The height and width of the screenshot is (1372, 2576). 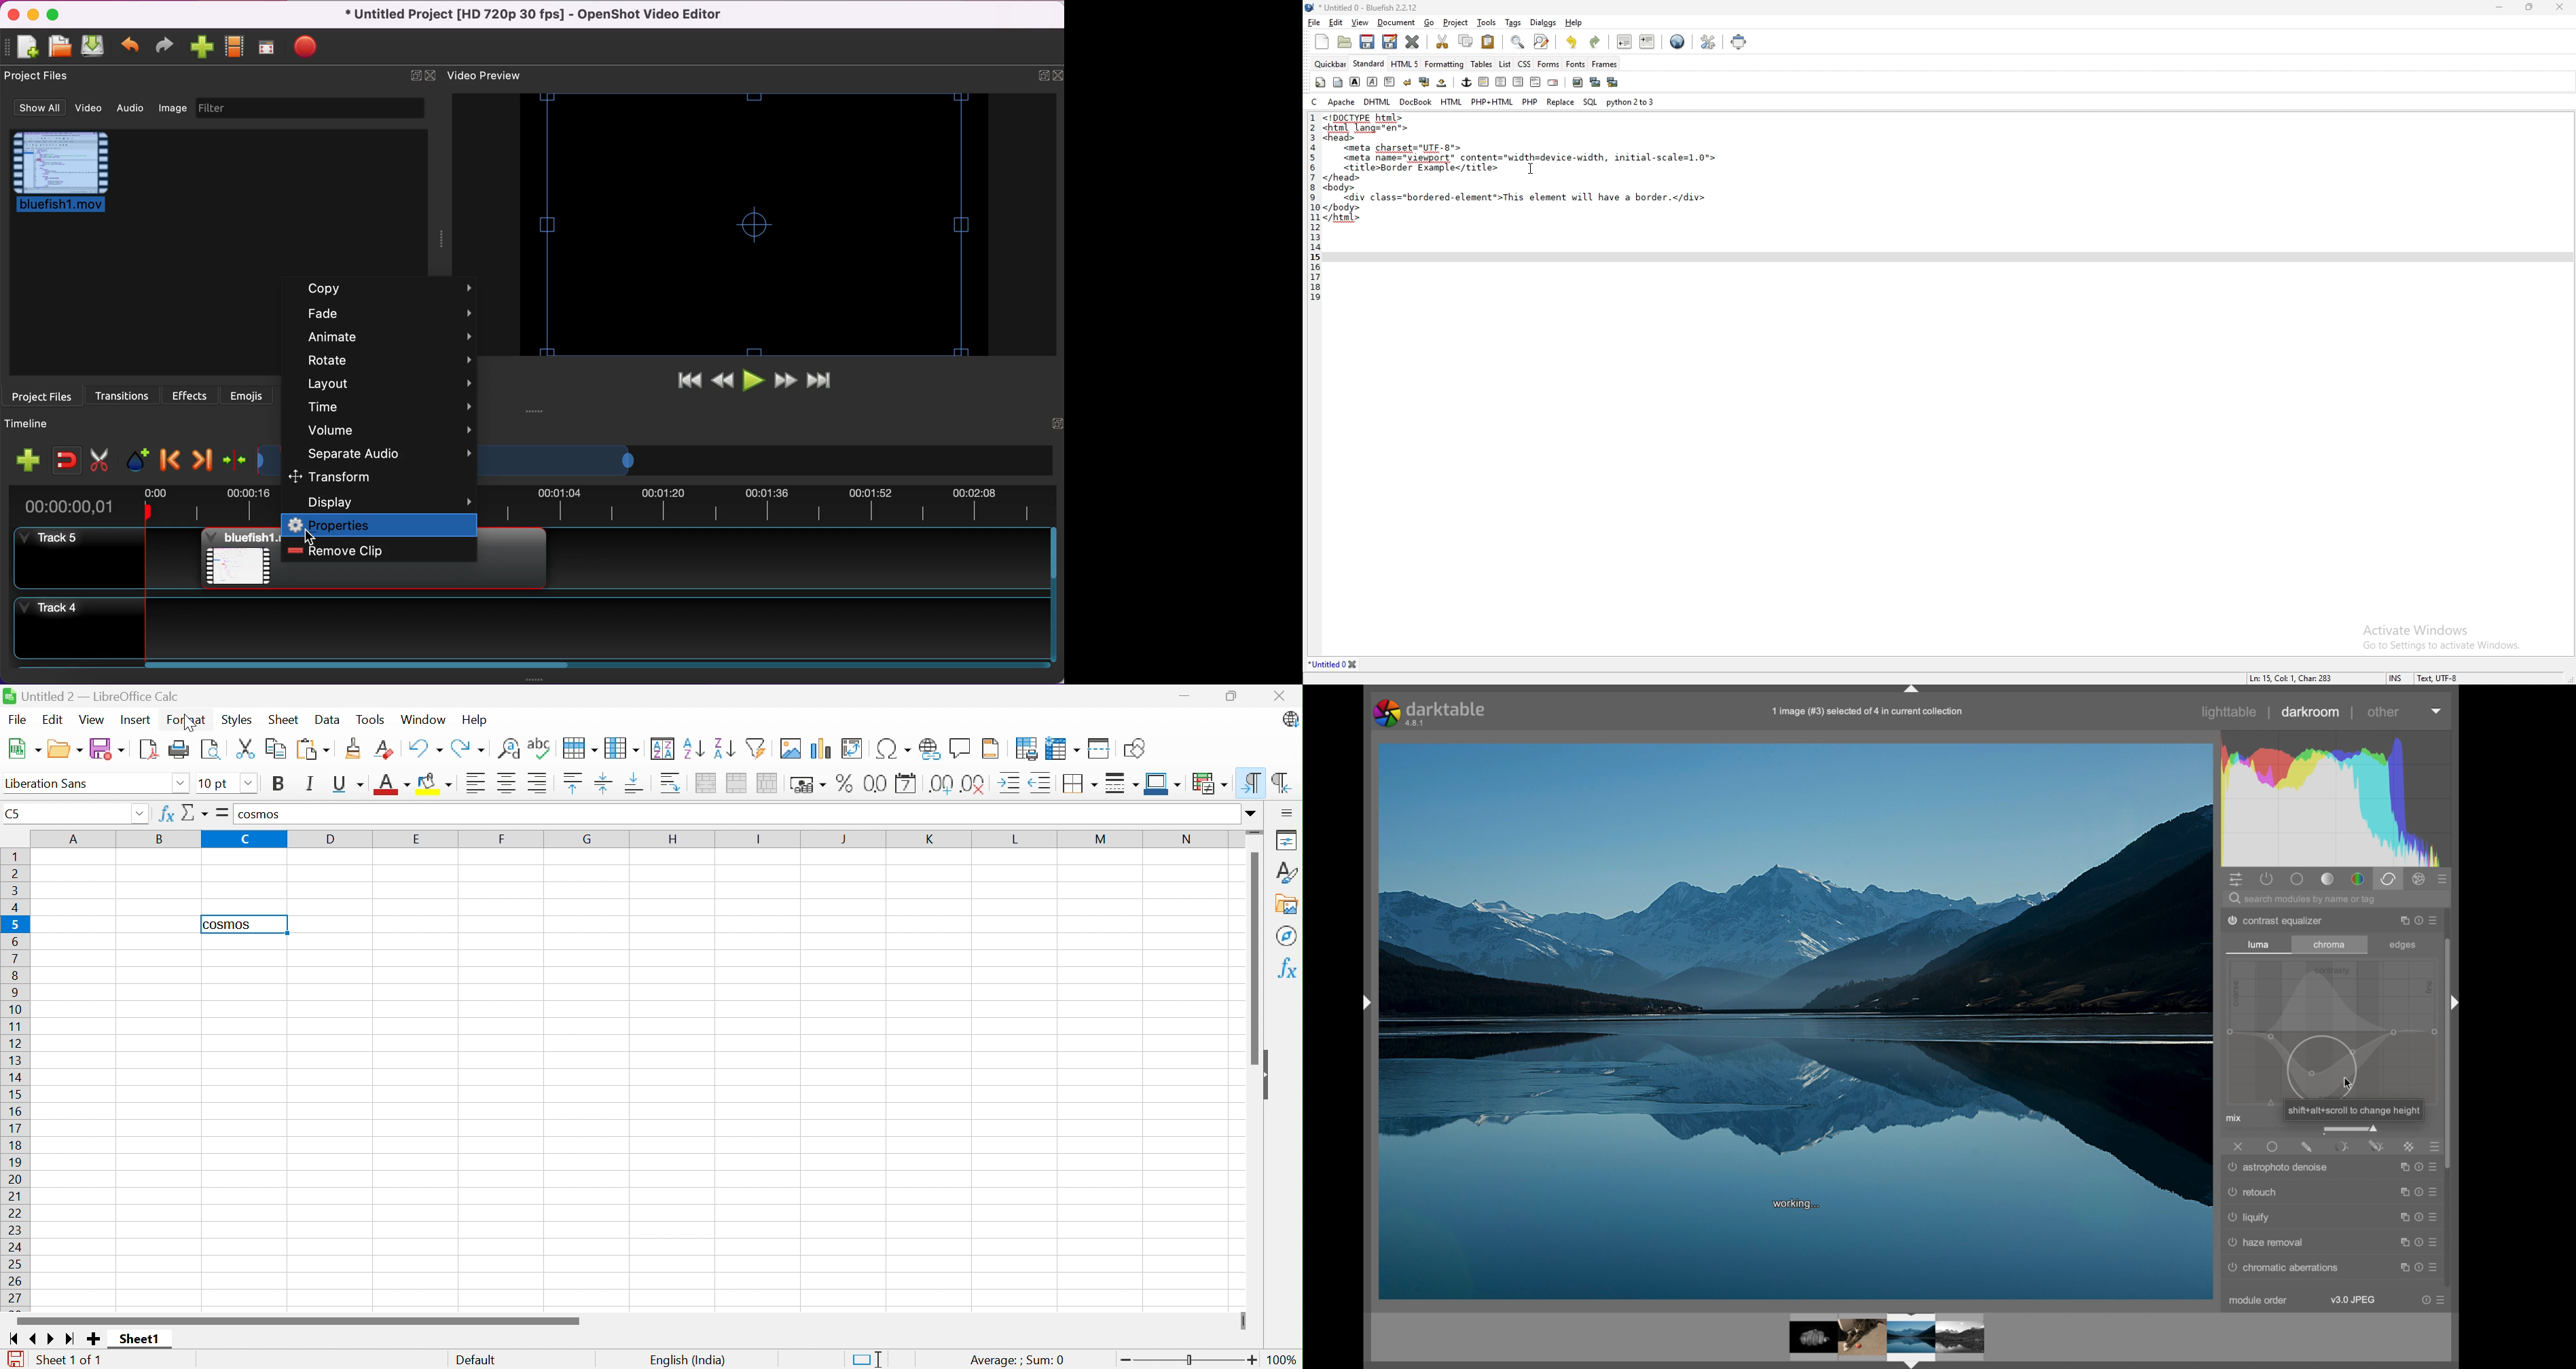 What do you see at coordinates (126, 109) in the screenshot?
I see `audio` at bounding box center [126, 109].